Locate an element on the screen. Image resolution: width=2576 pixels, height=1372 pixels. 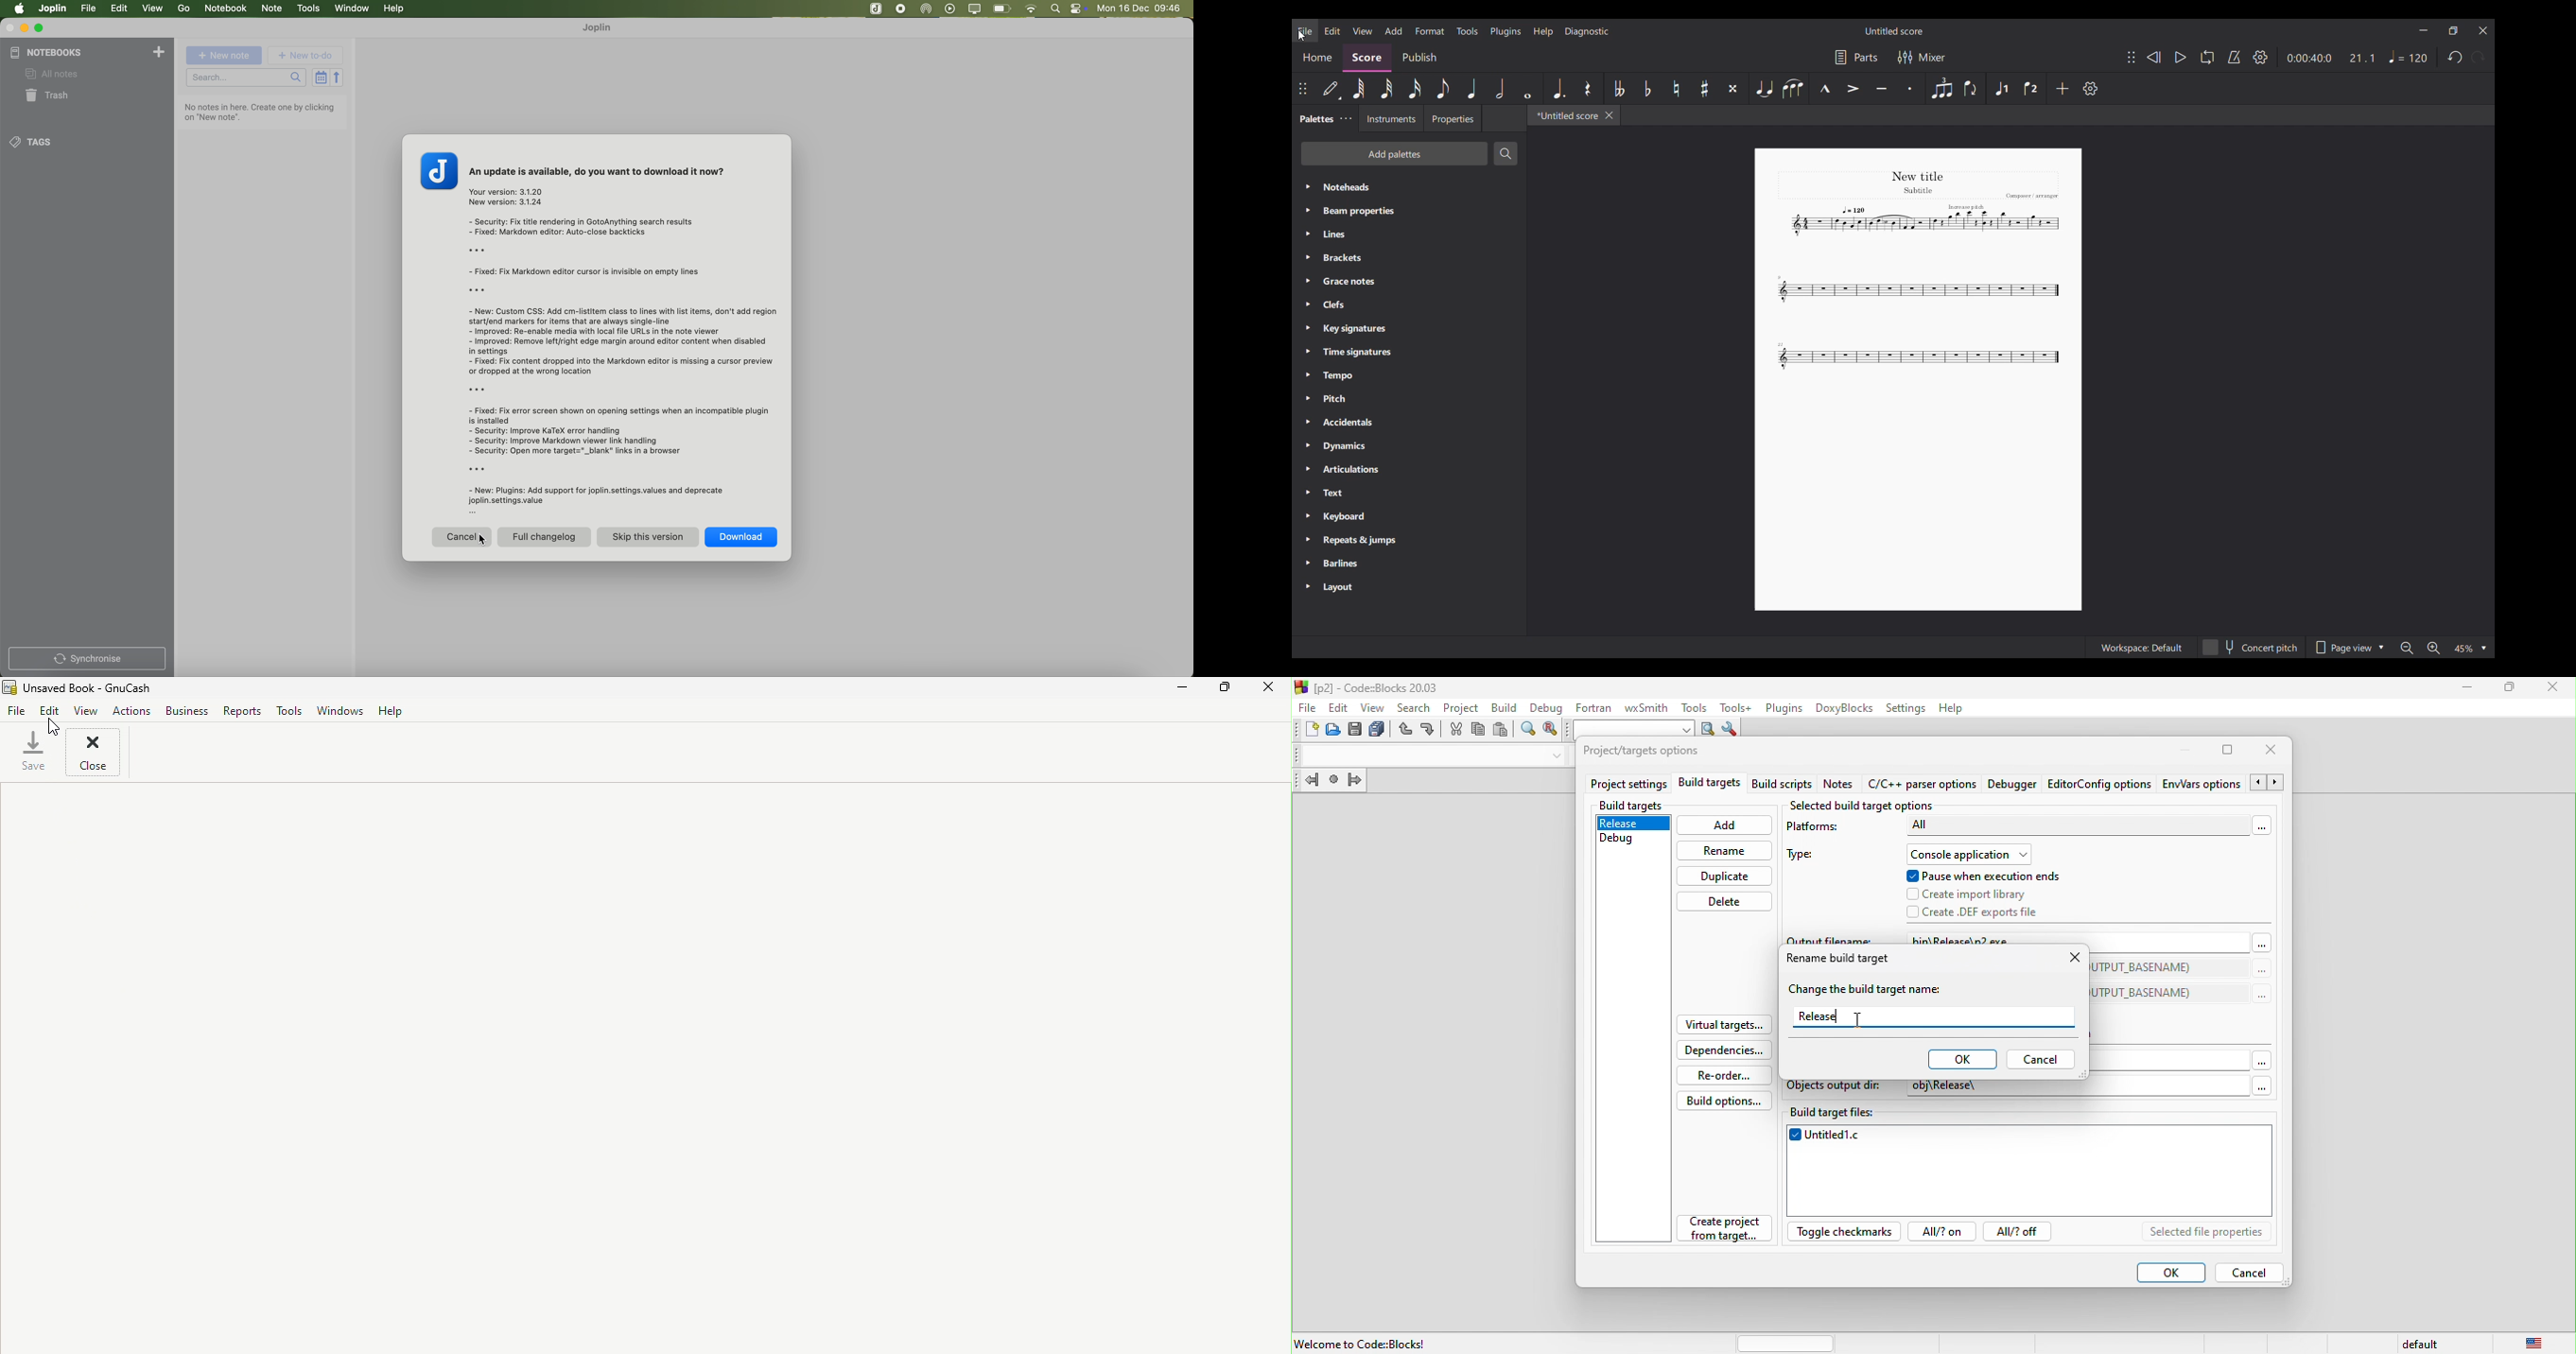
reverse sort order is located at coordinates (336, 77).